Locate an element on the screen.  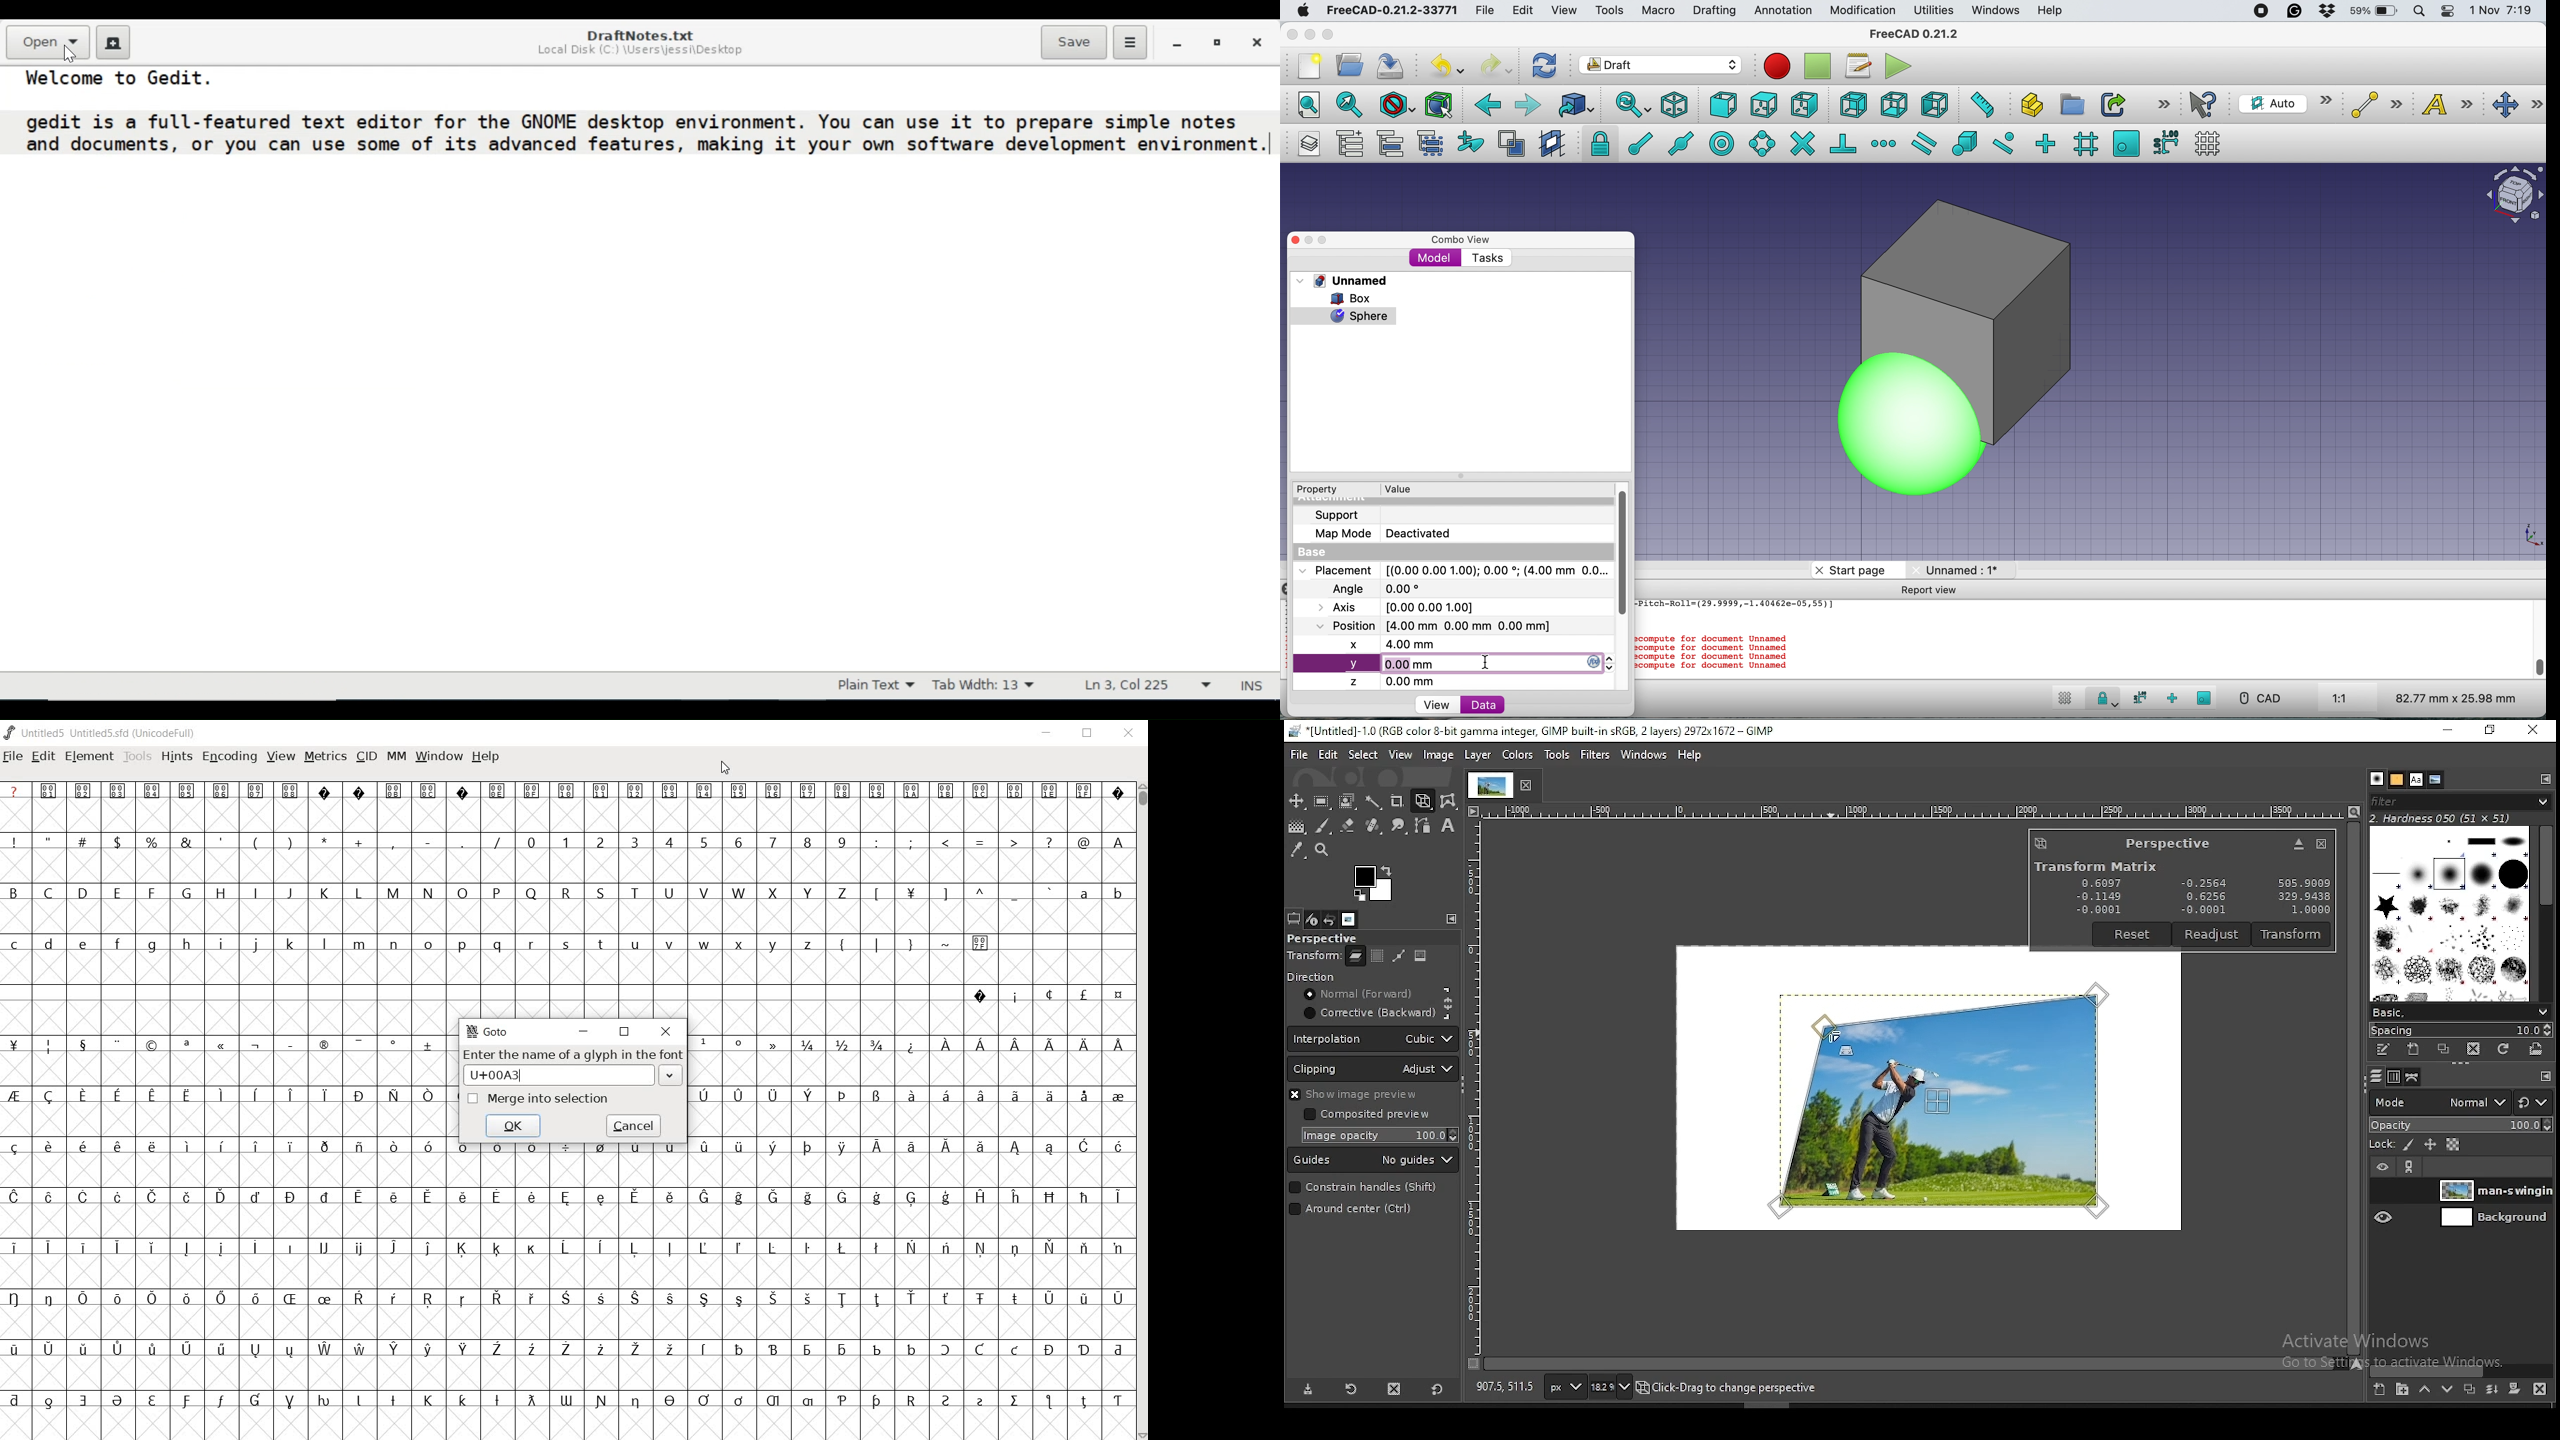
Symbol is located at coordinates (118, 790).